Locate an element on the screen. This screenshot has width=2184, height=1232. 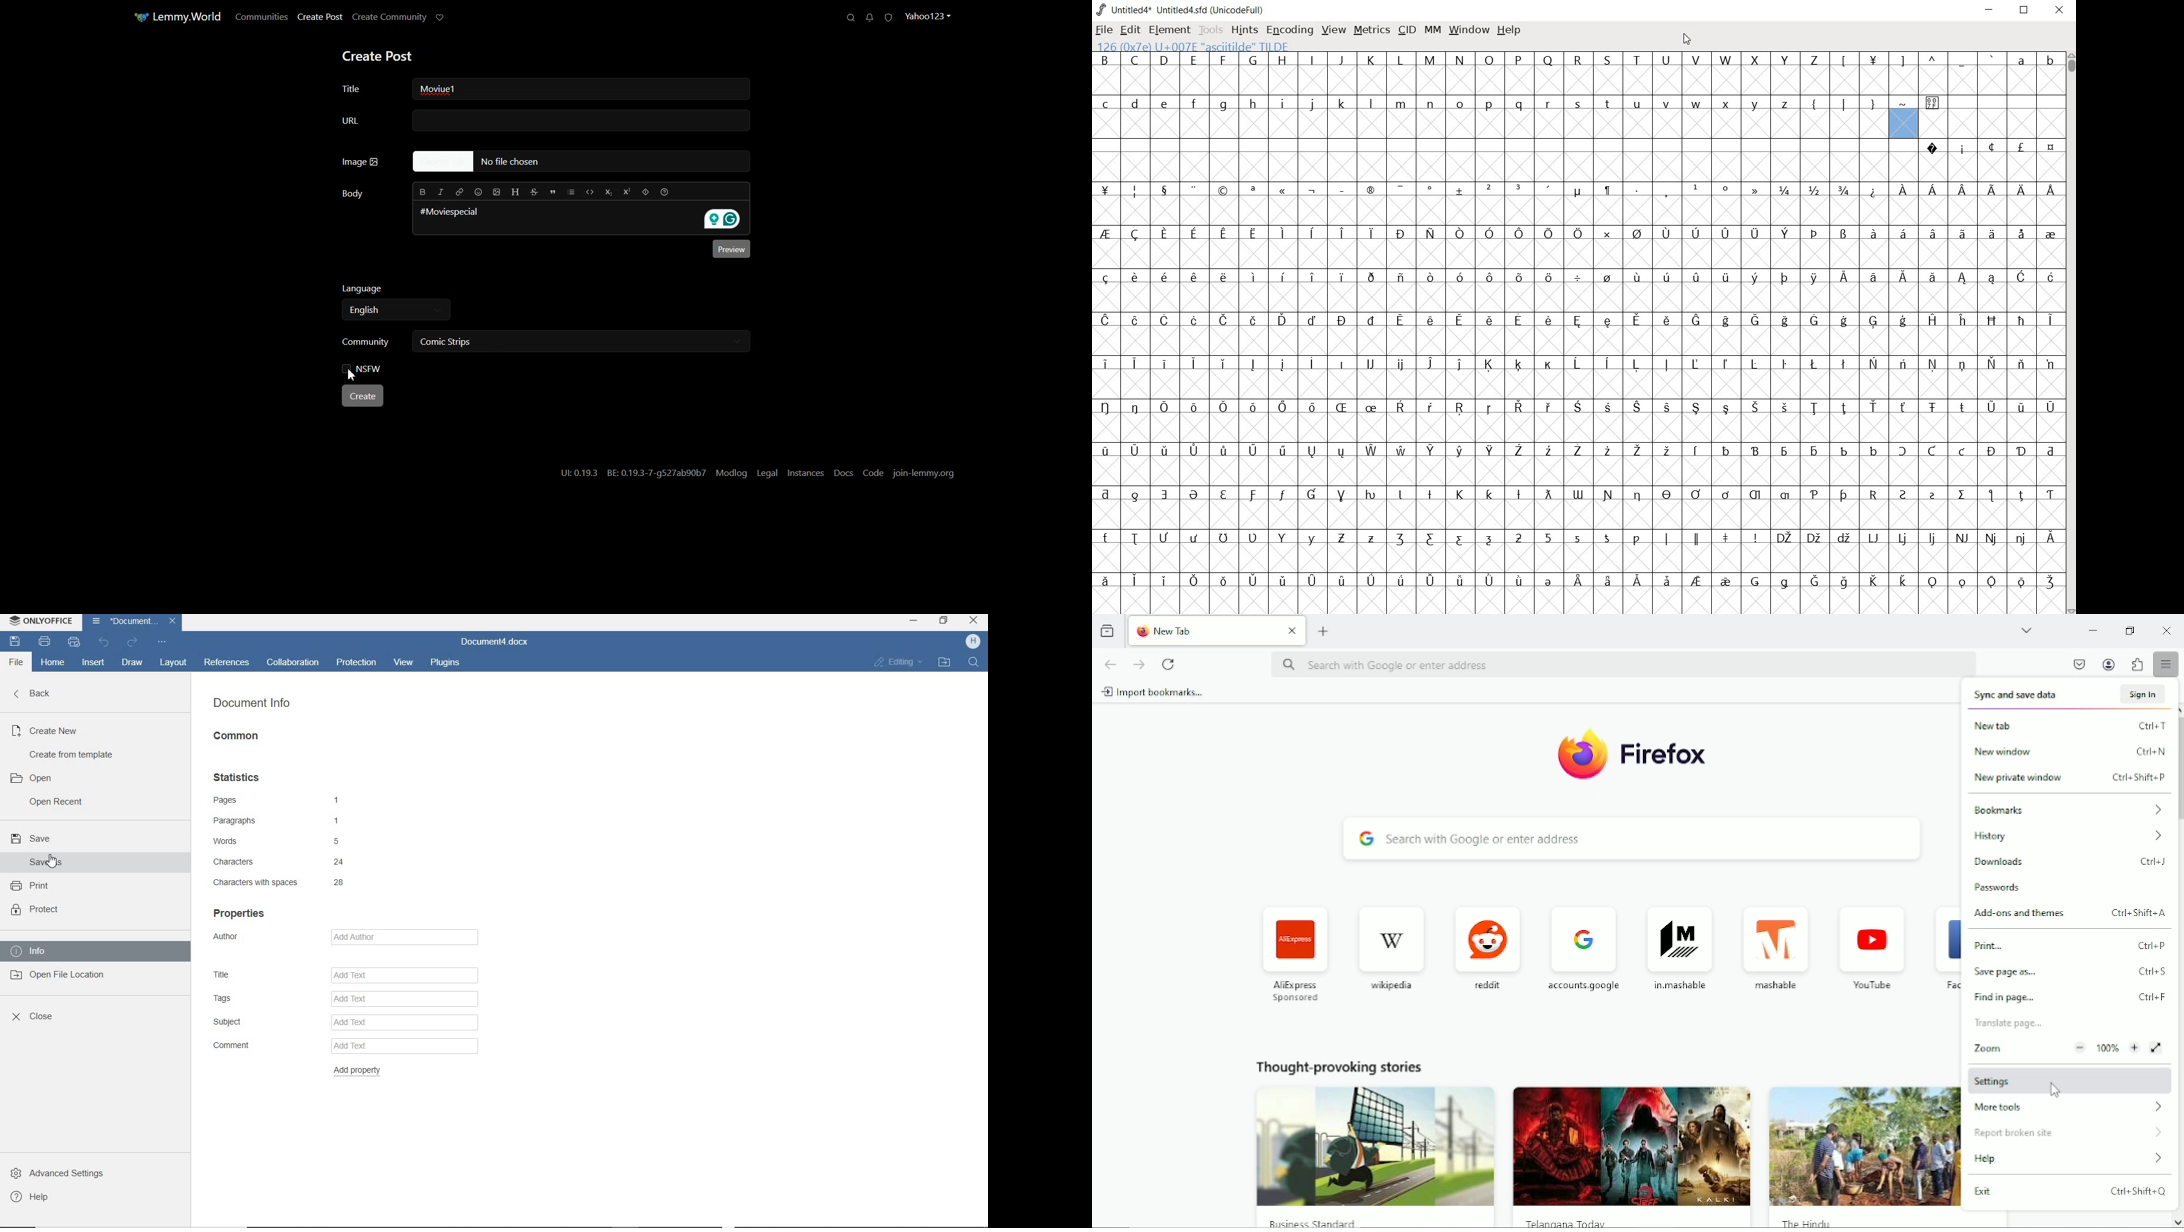
CLOSE is located at coordinates (974, 620).